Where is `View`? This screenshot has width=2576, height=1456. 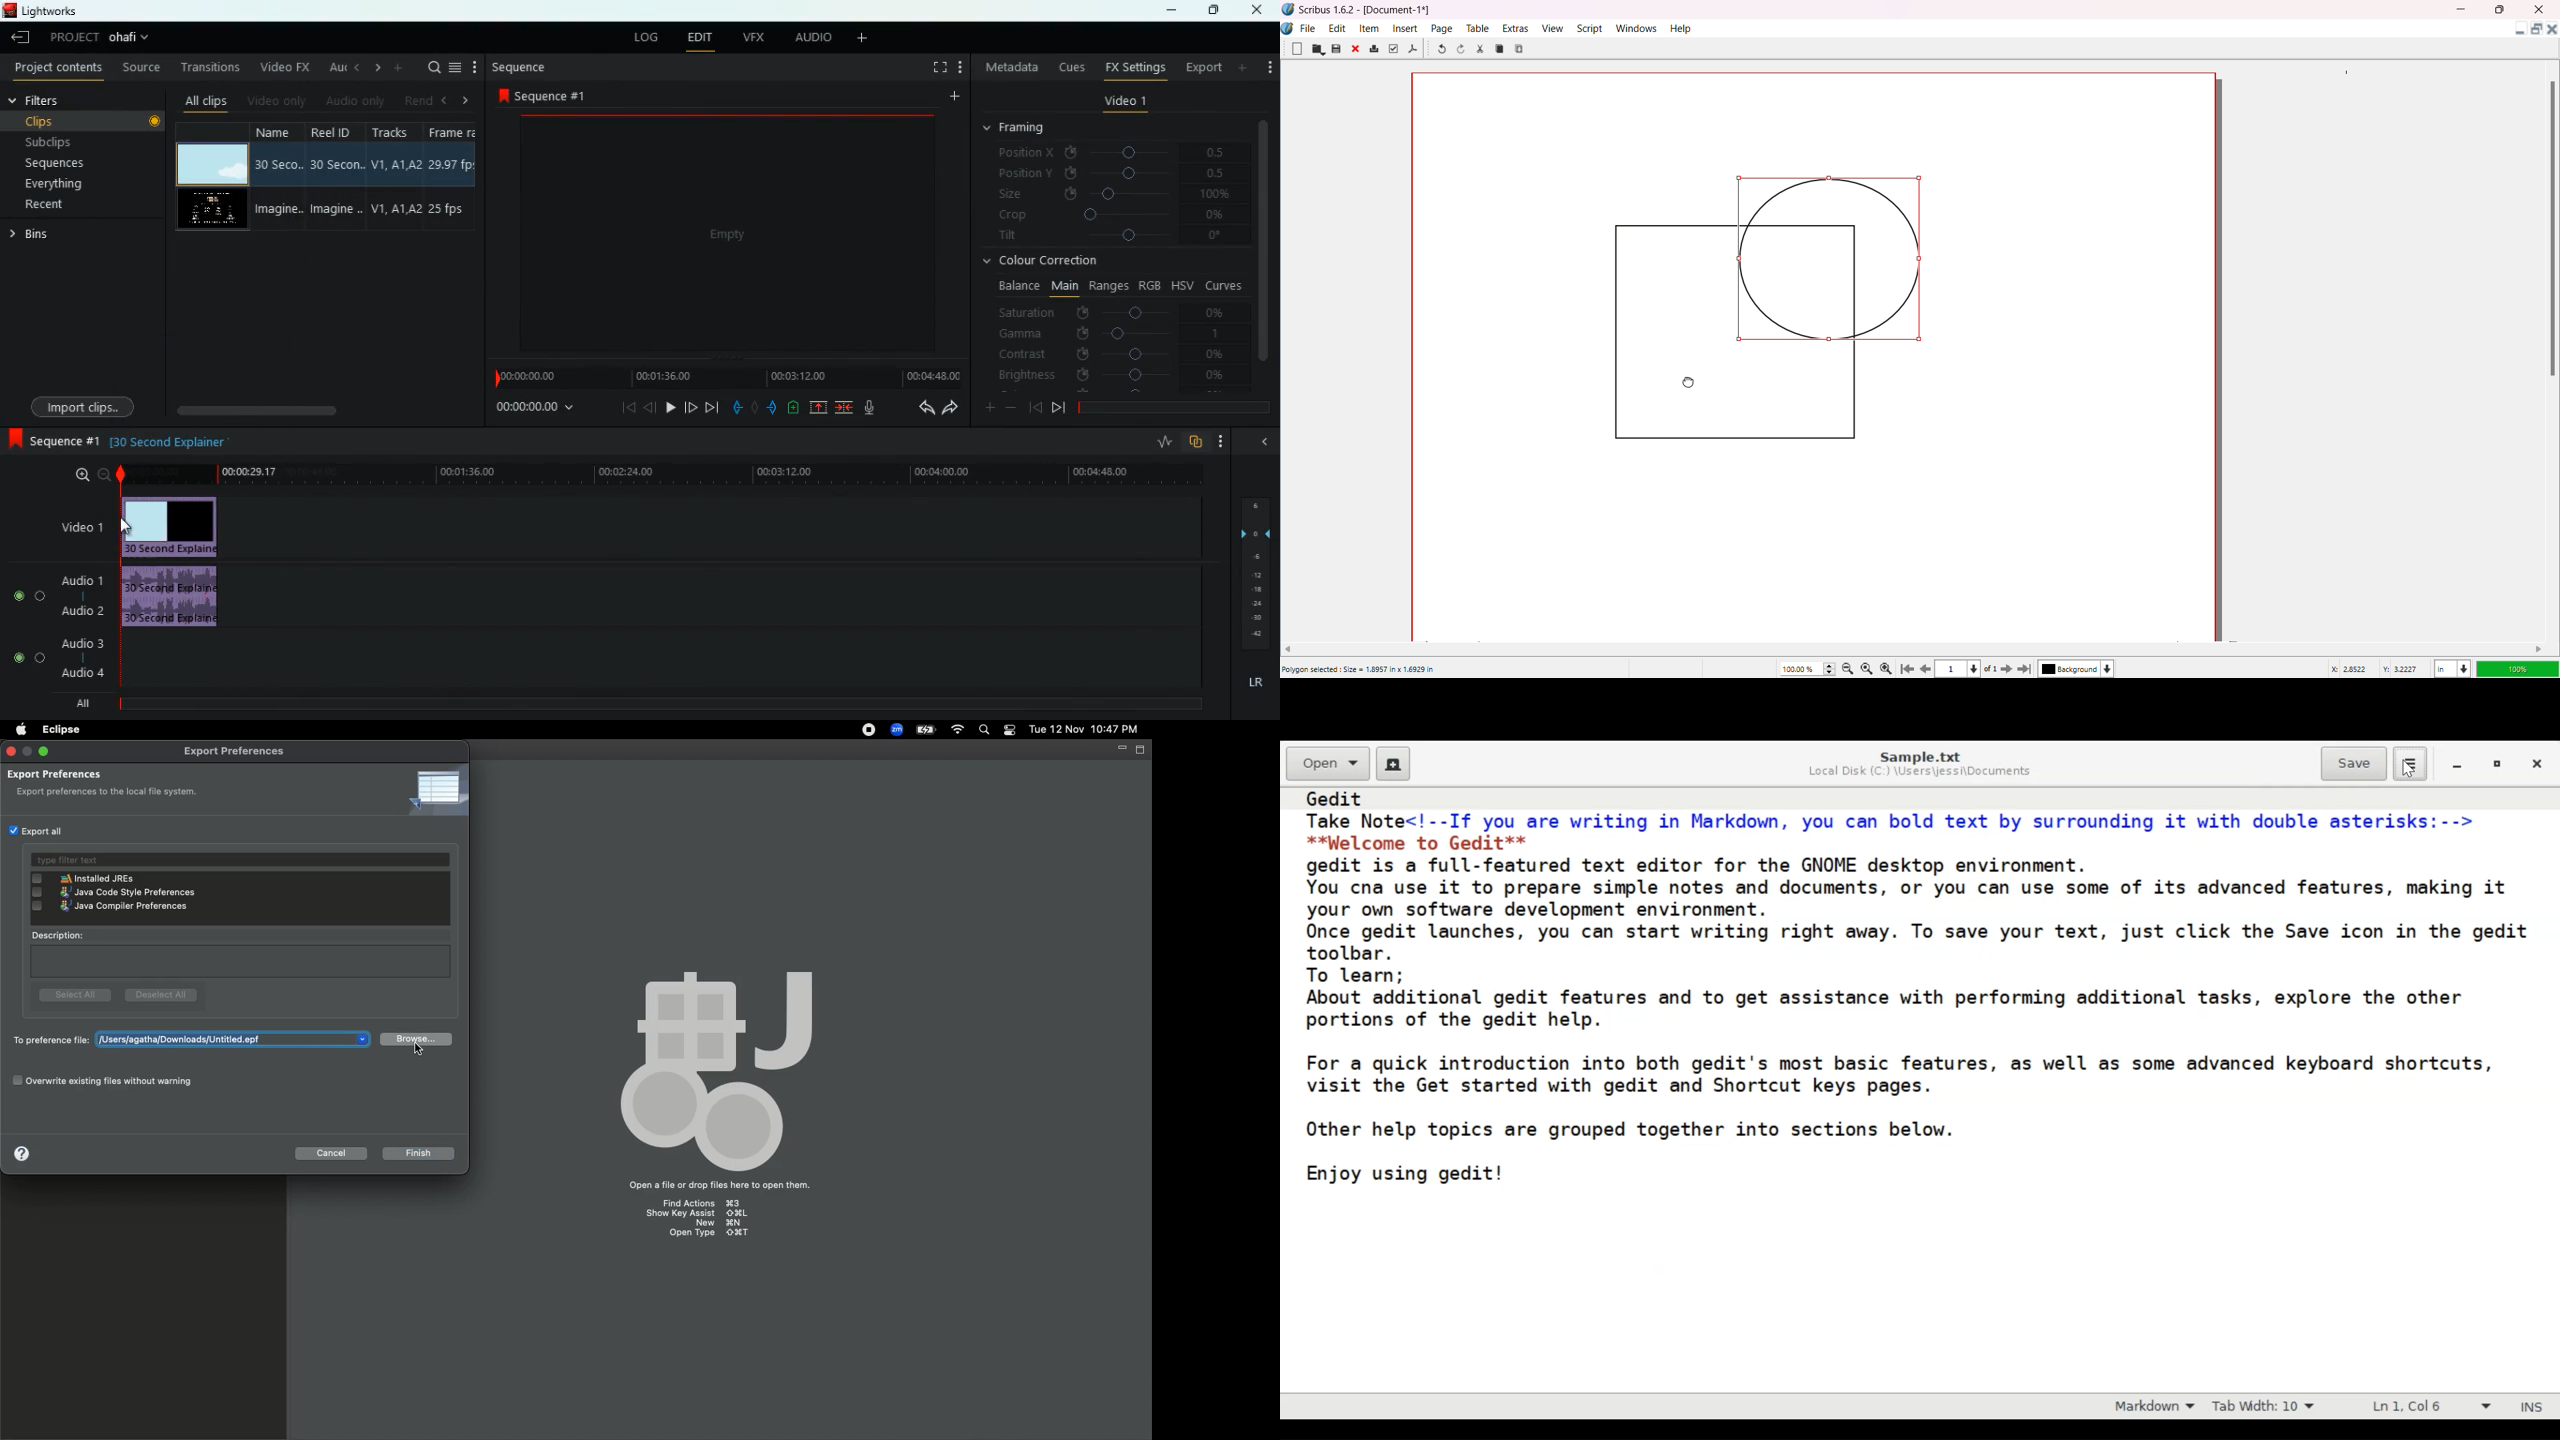 View is located at coordinates (1551, 27).